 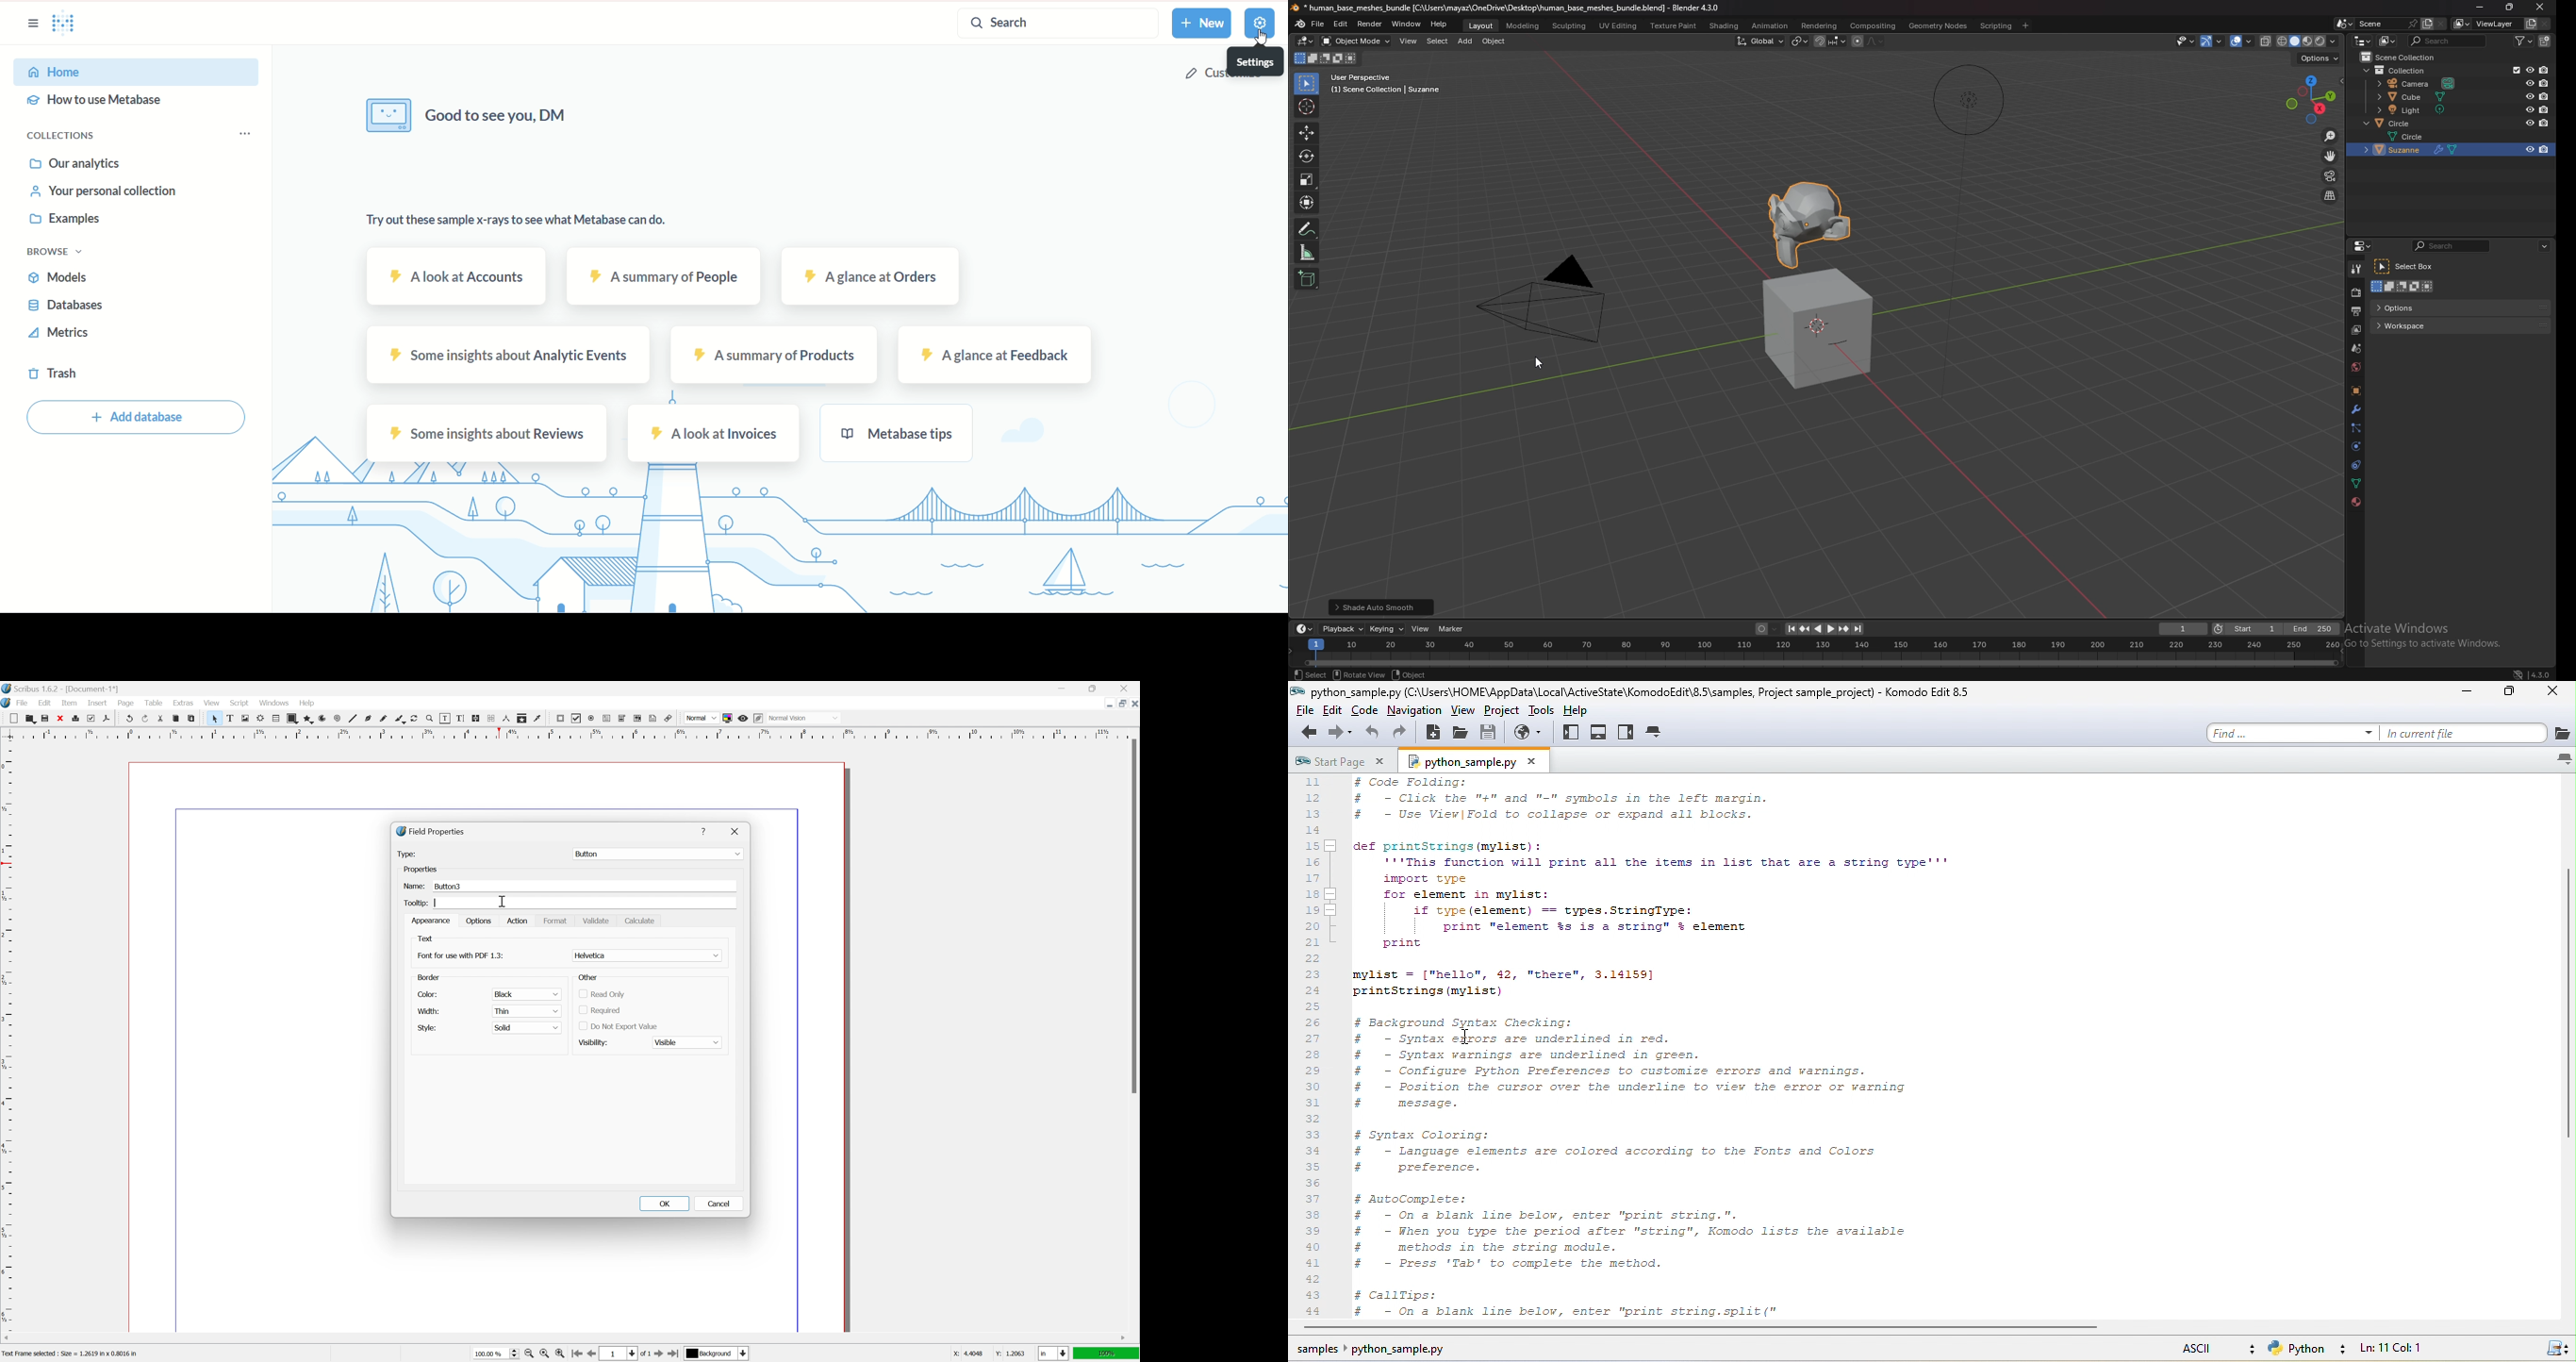 I want to click on databases, so click(x=65, y=307).